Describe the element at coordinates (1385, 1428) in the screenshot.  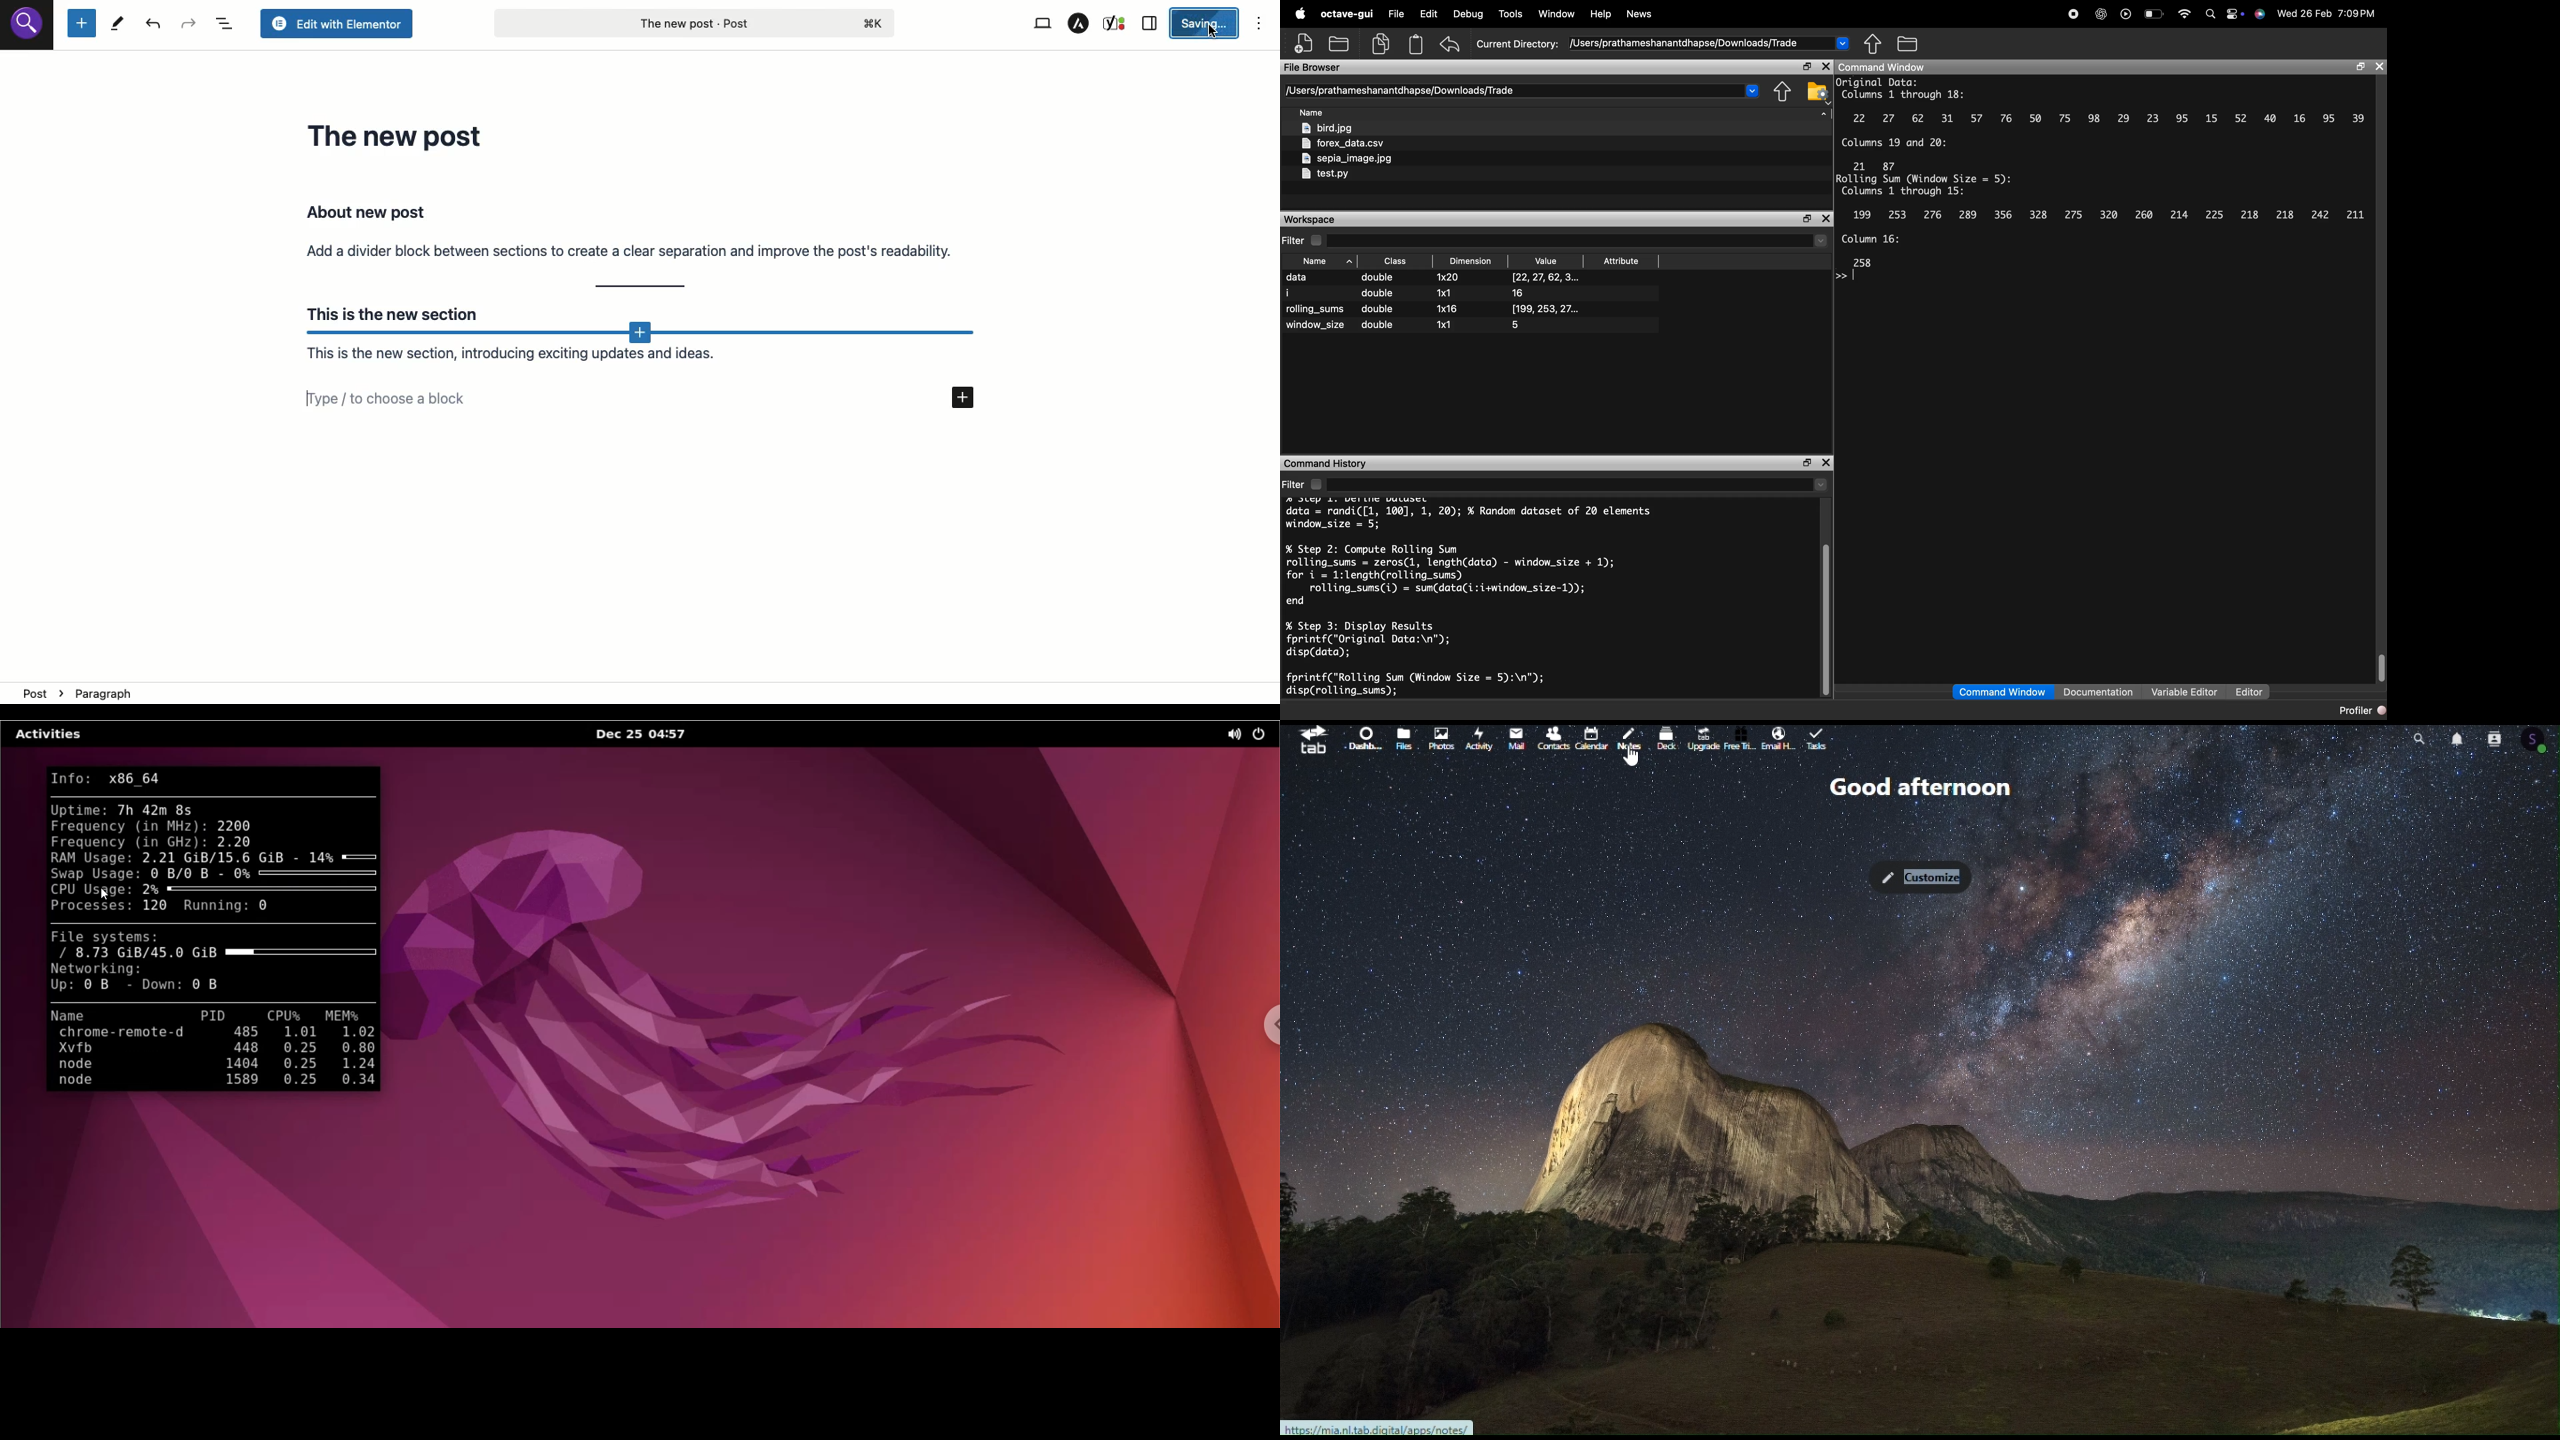
I see `URL` at that location.